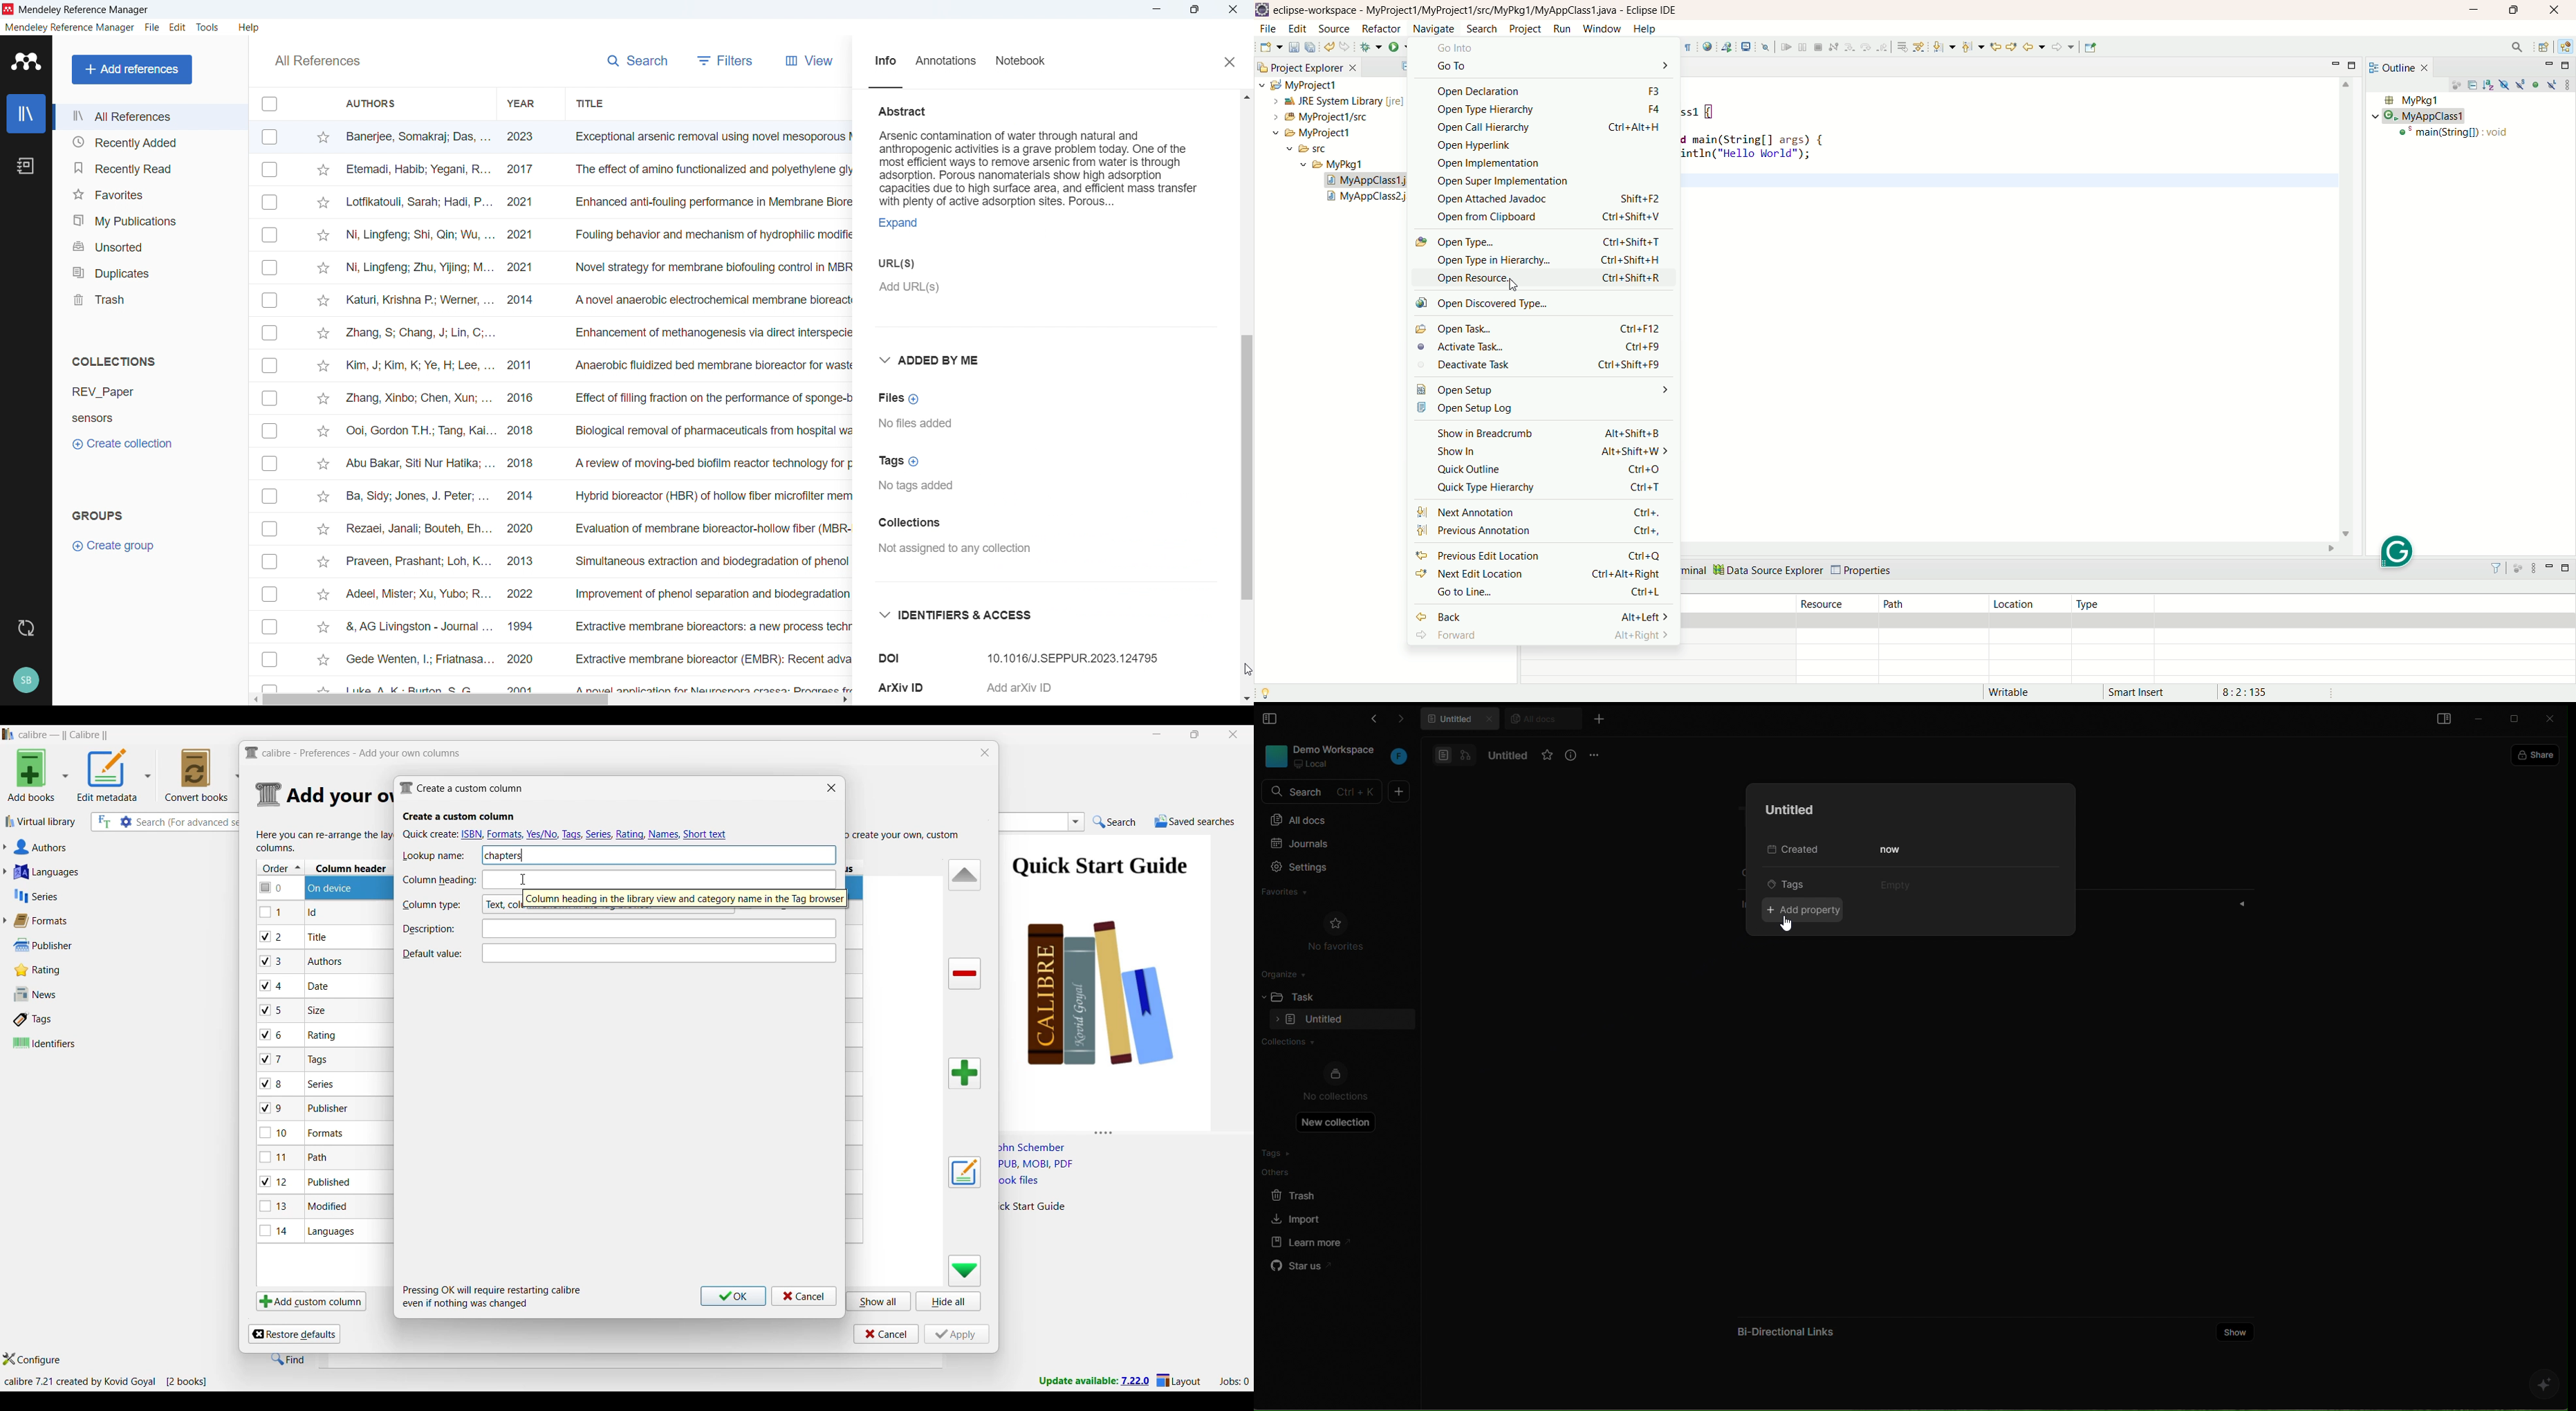 Image resolution: width=2576 pixels, height=1428 pixels. I want to click on Input search here, so click(189, 822).